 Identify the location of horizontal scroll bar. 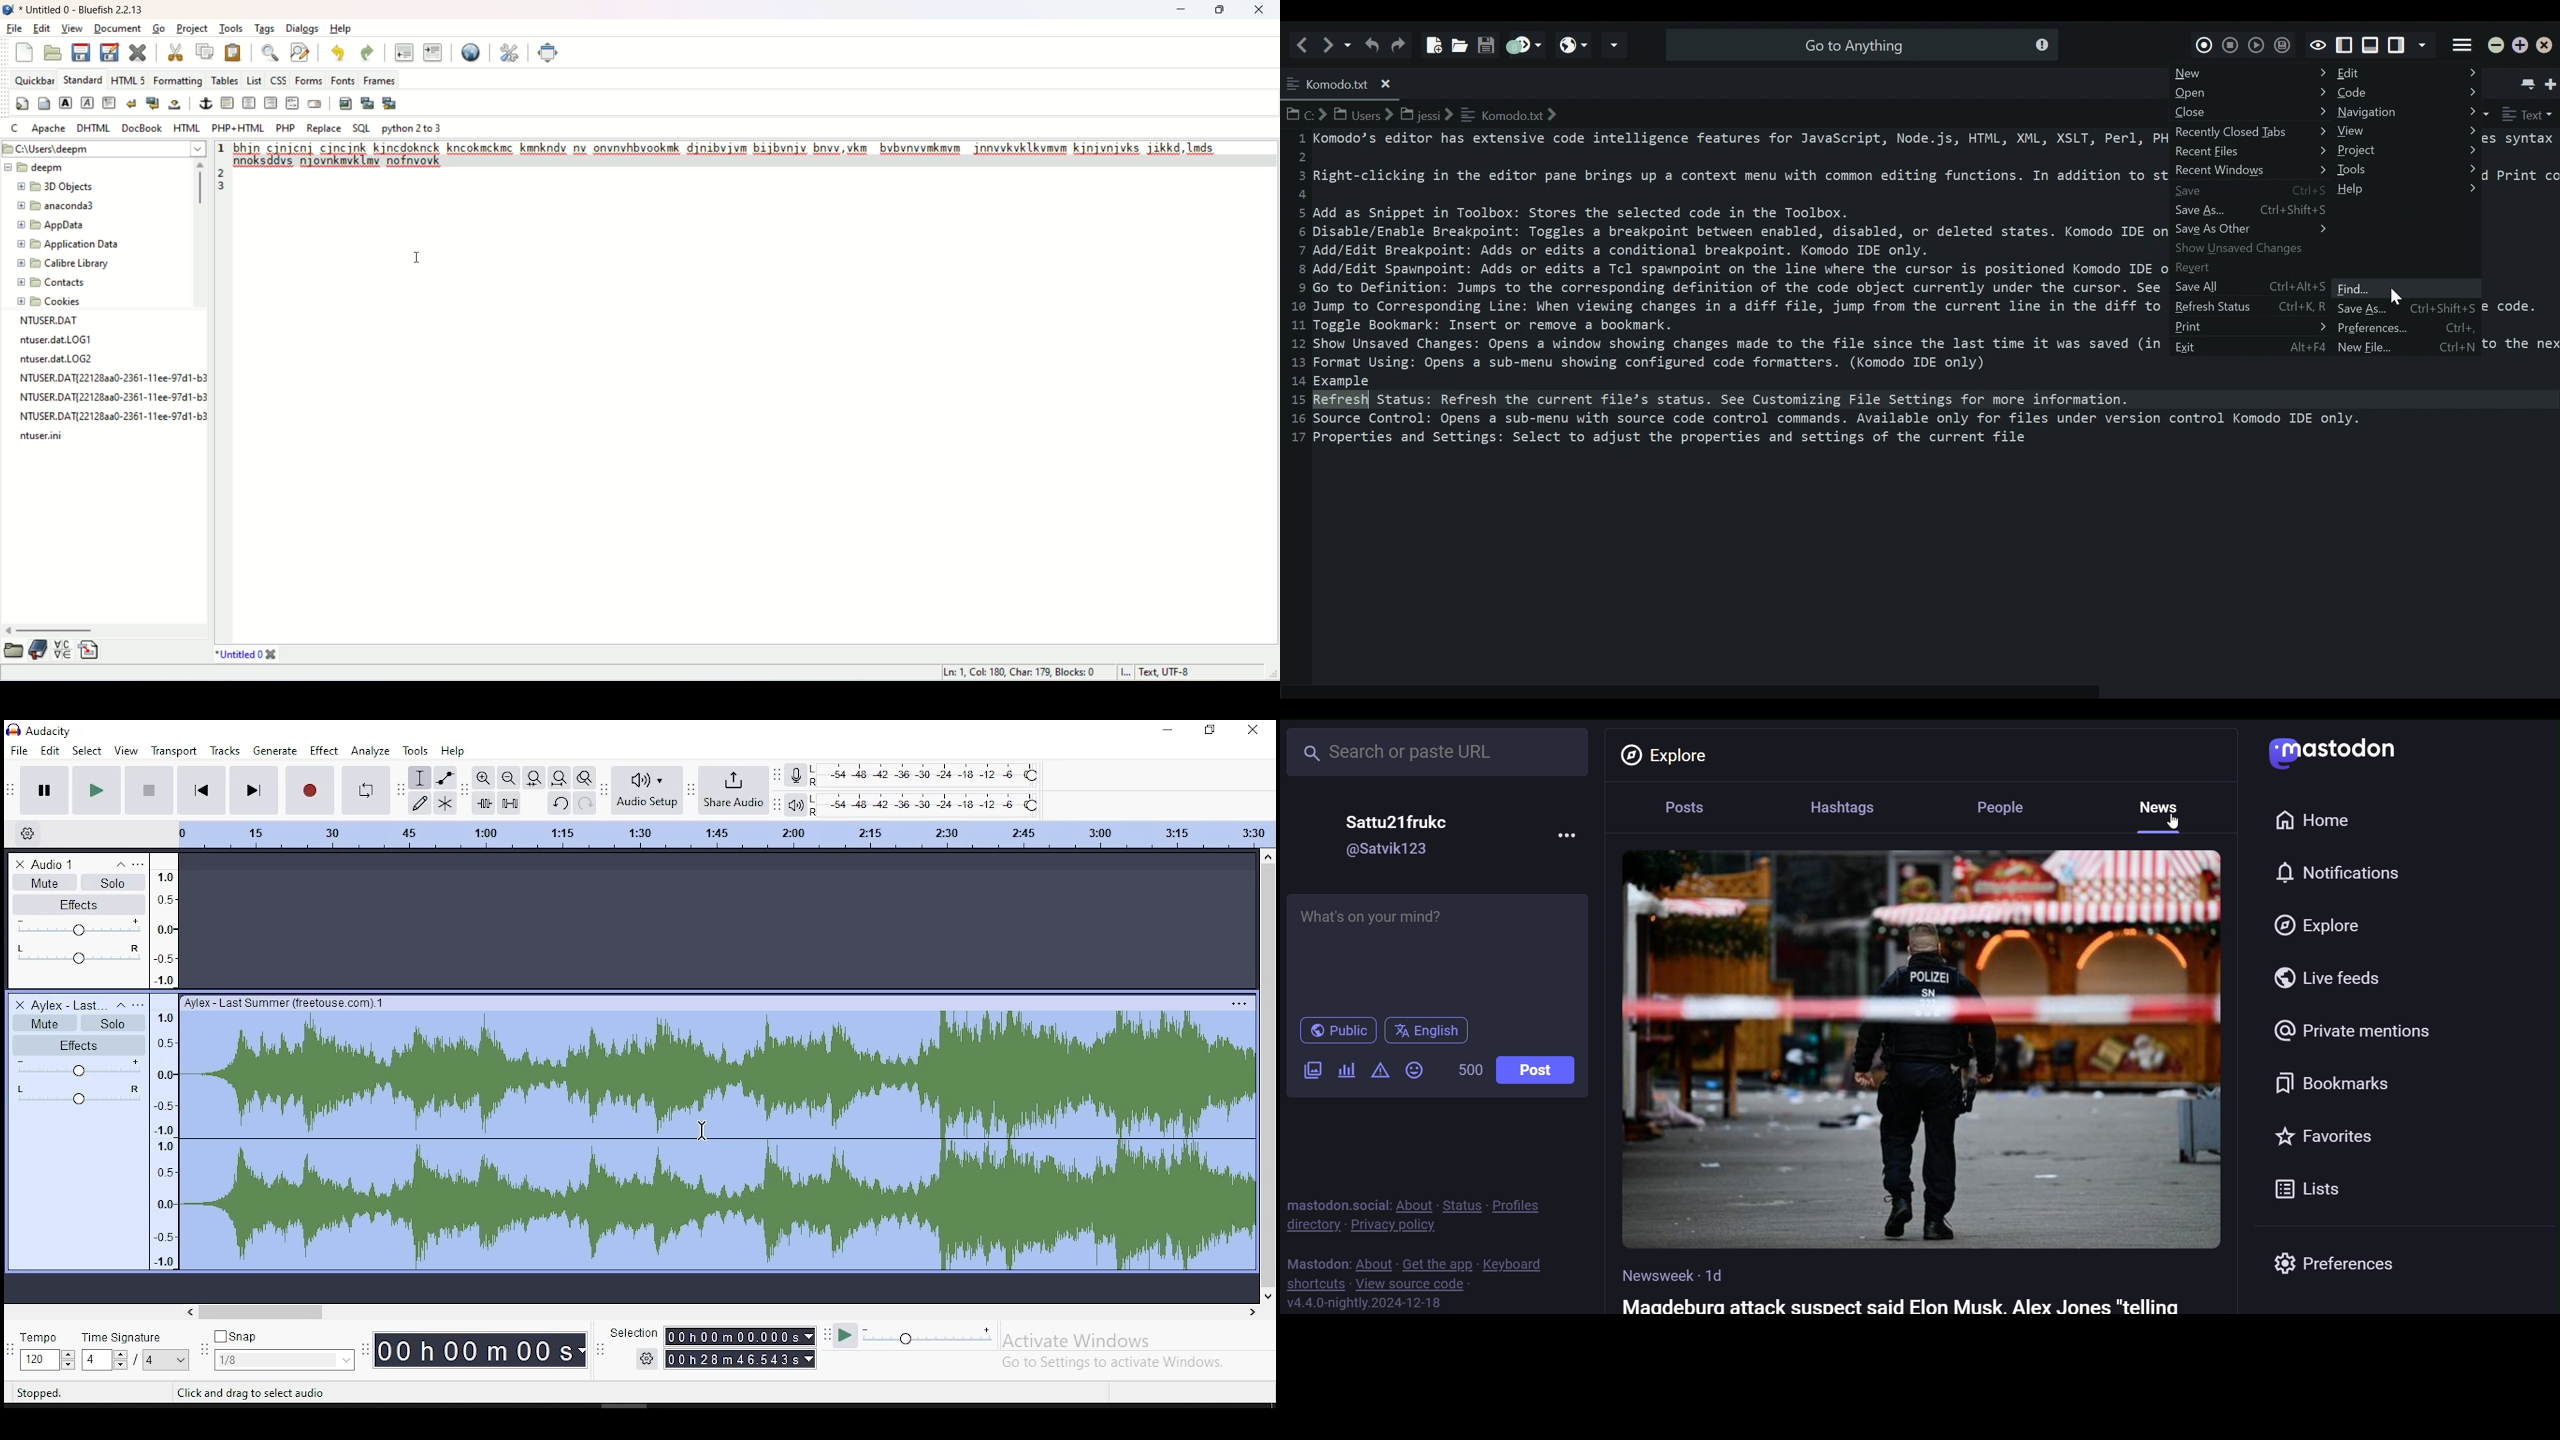
(107, 629).